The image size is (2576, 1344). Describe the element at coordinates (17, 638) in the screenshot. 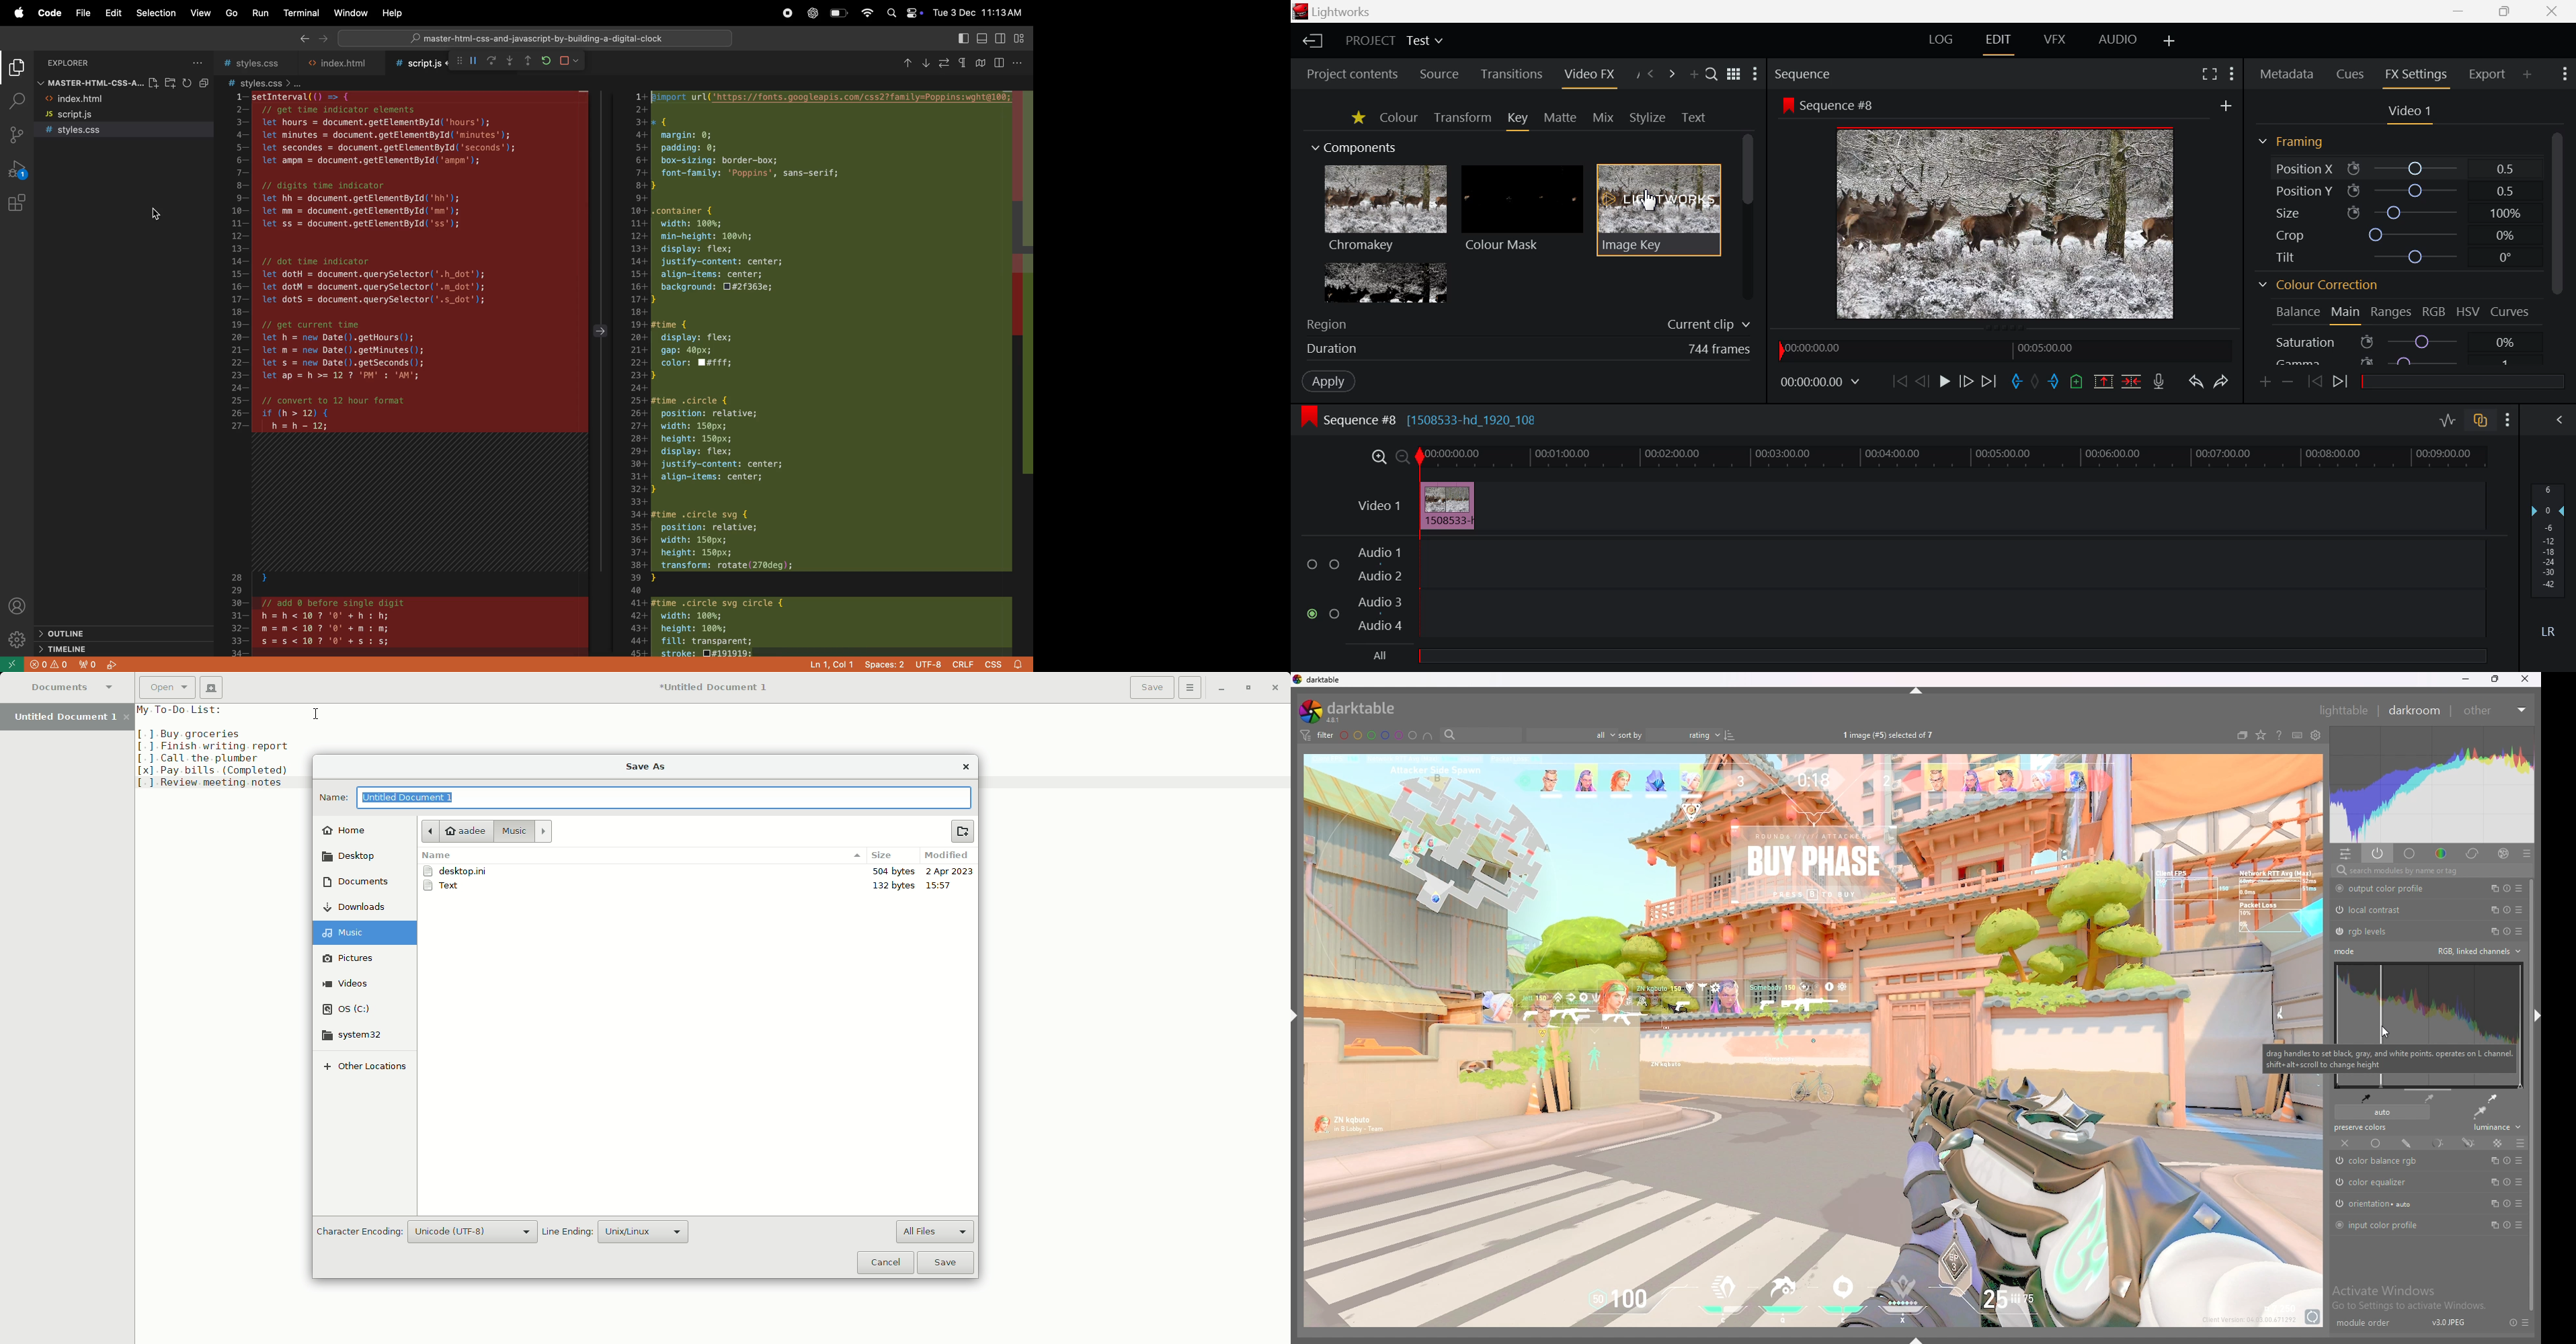

I see `settings` at that location.